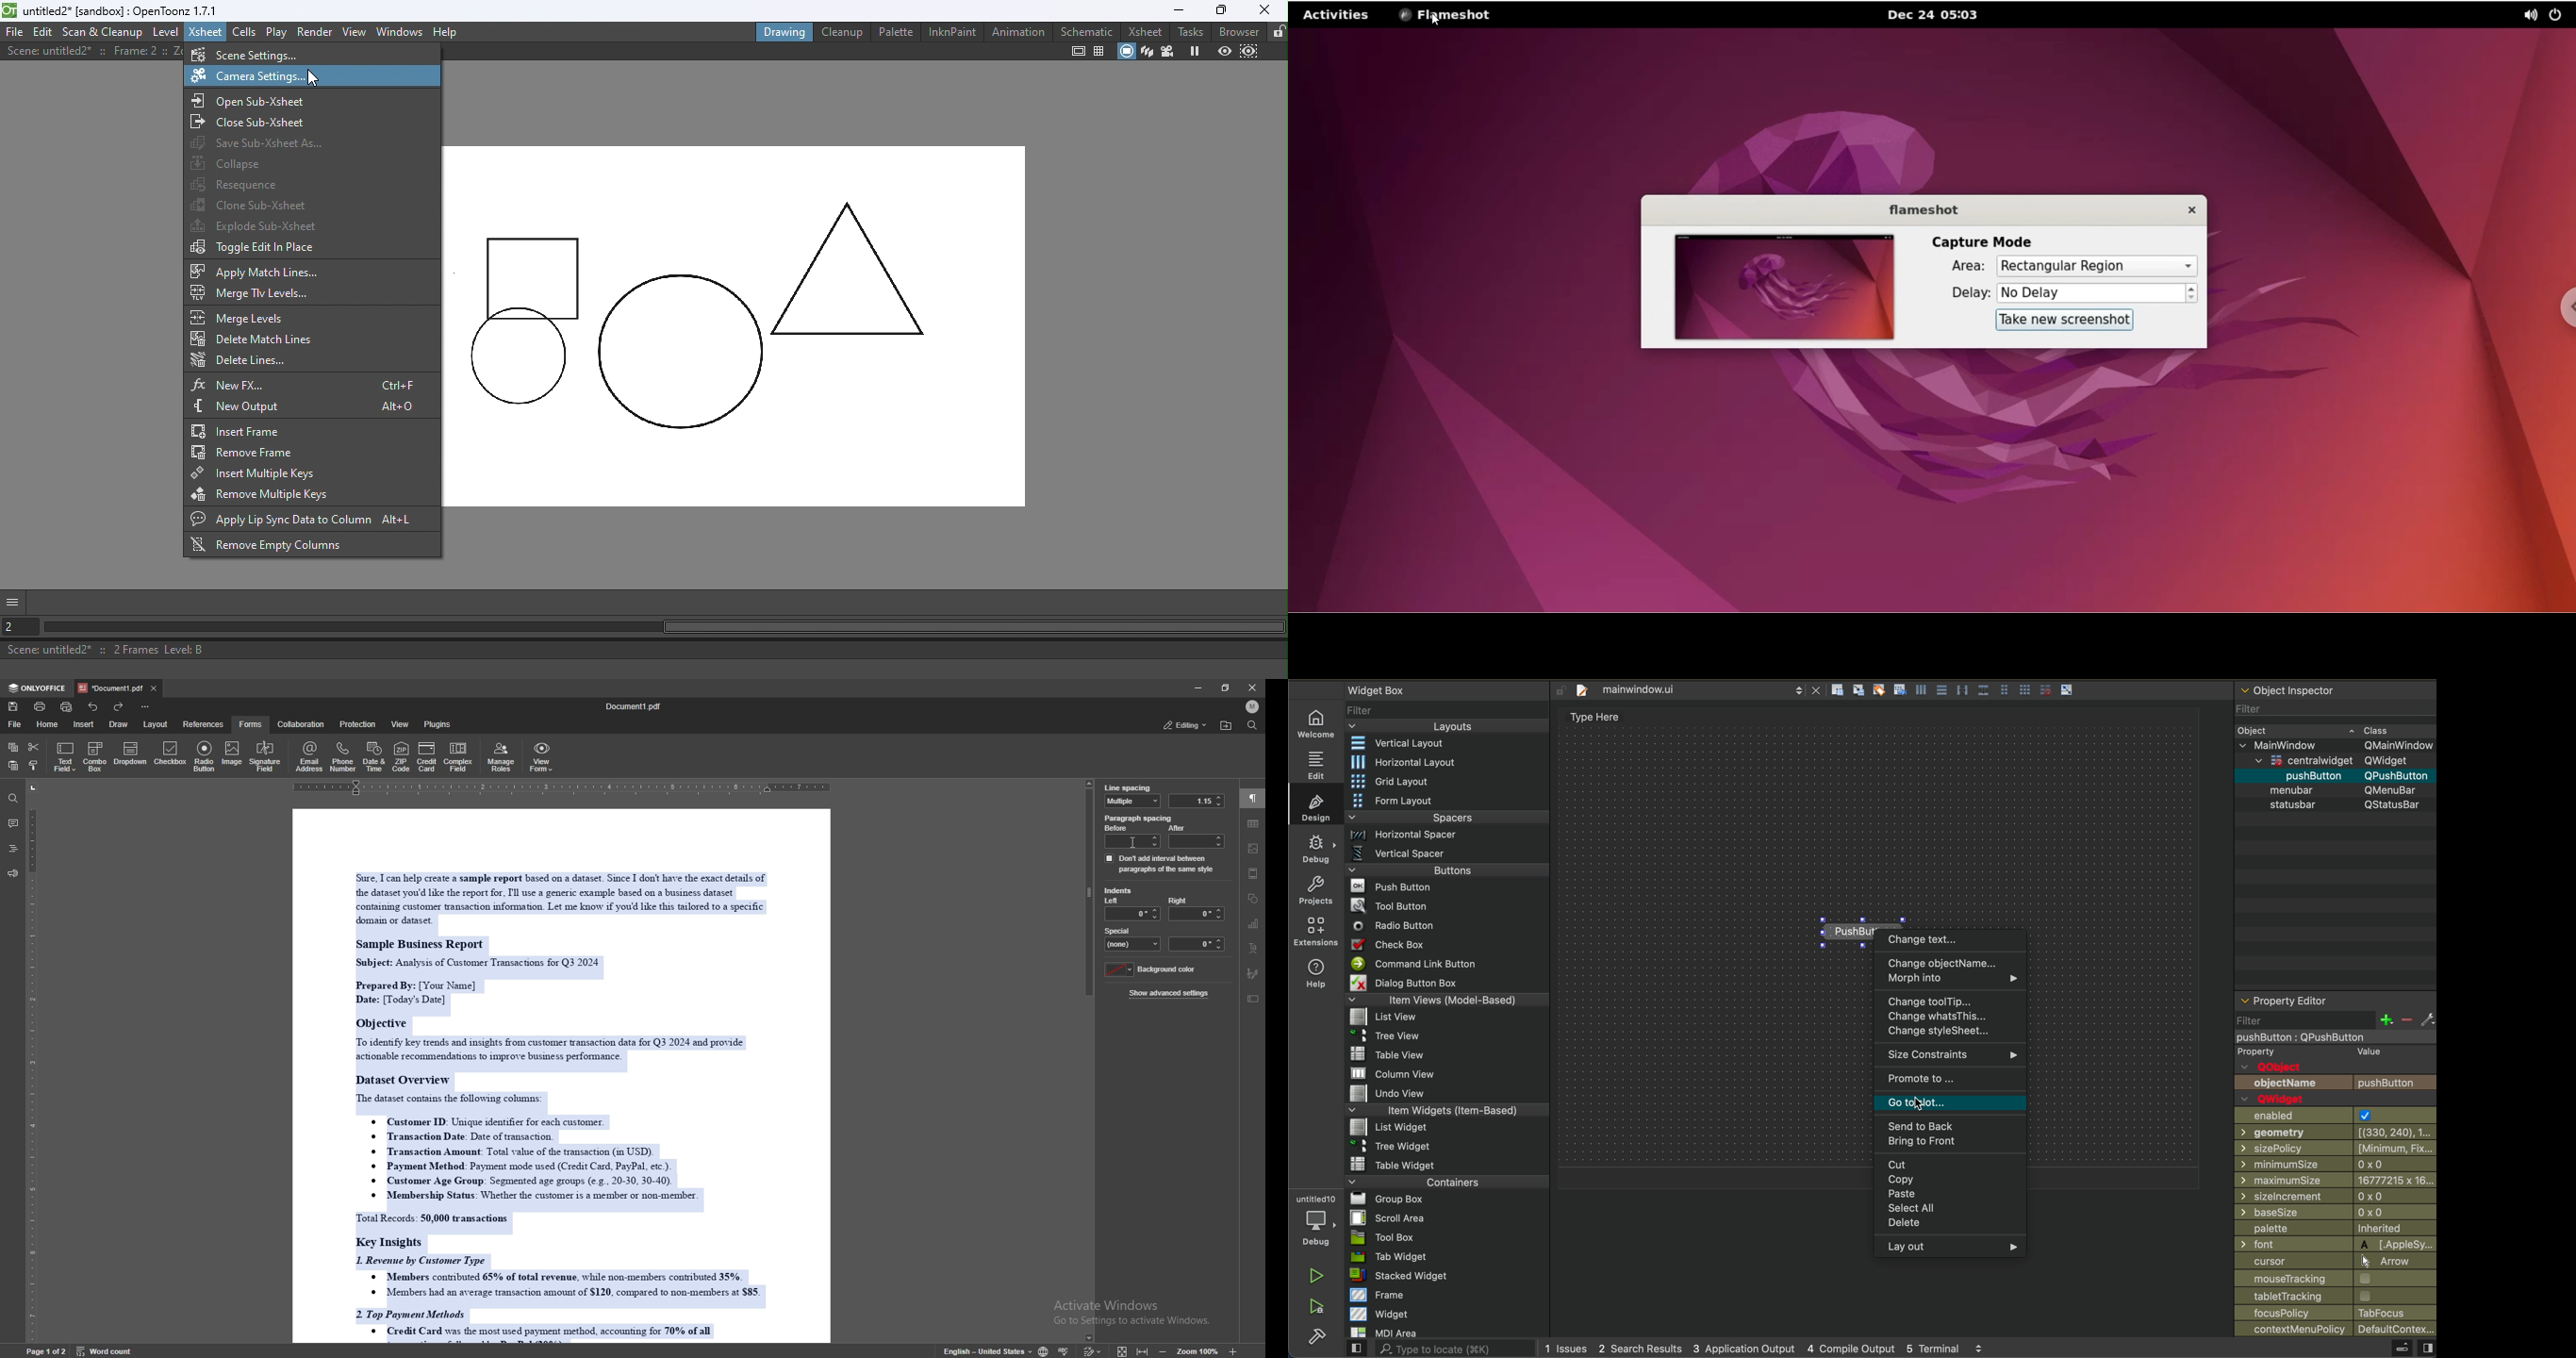 Image resolution: width=2576 pixels, height=1372 pixels. I want to click on track change, so click(1093, 1349).